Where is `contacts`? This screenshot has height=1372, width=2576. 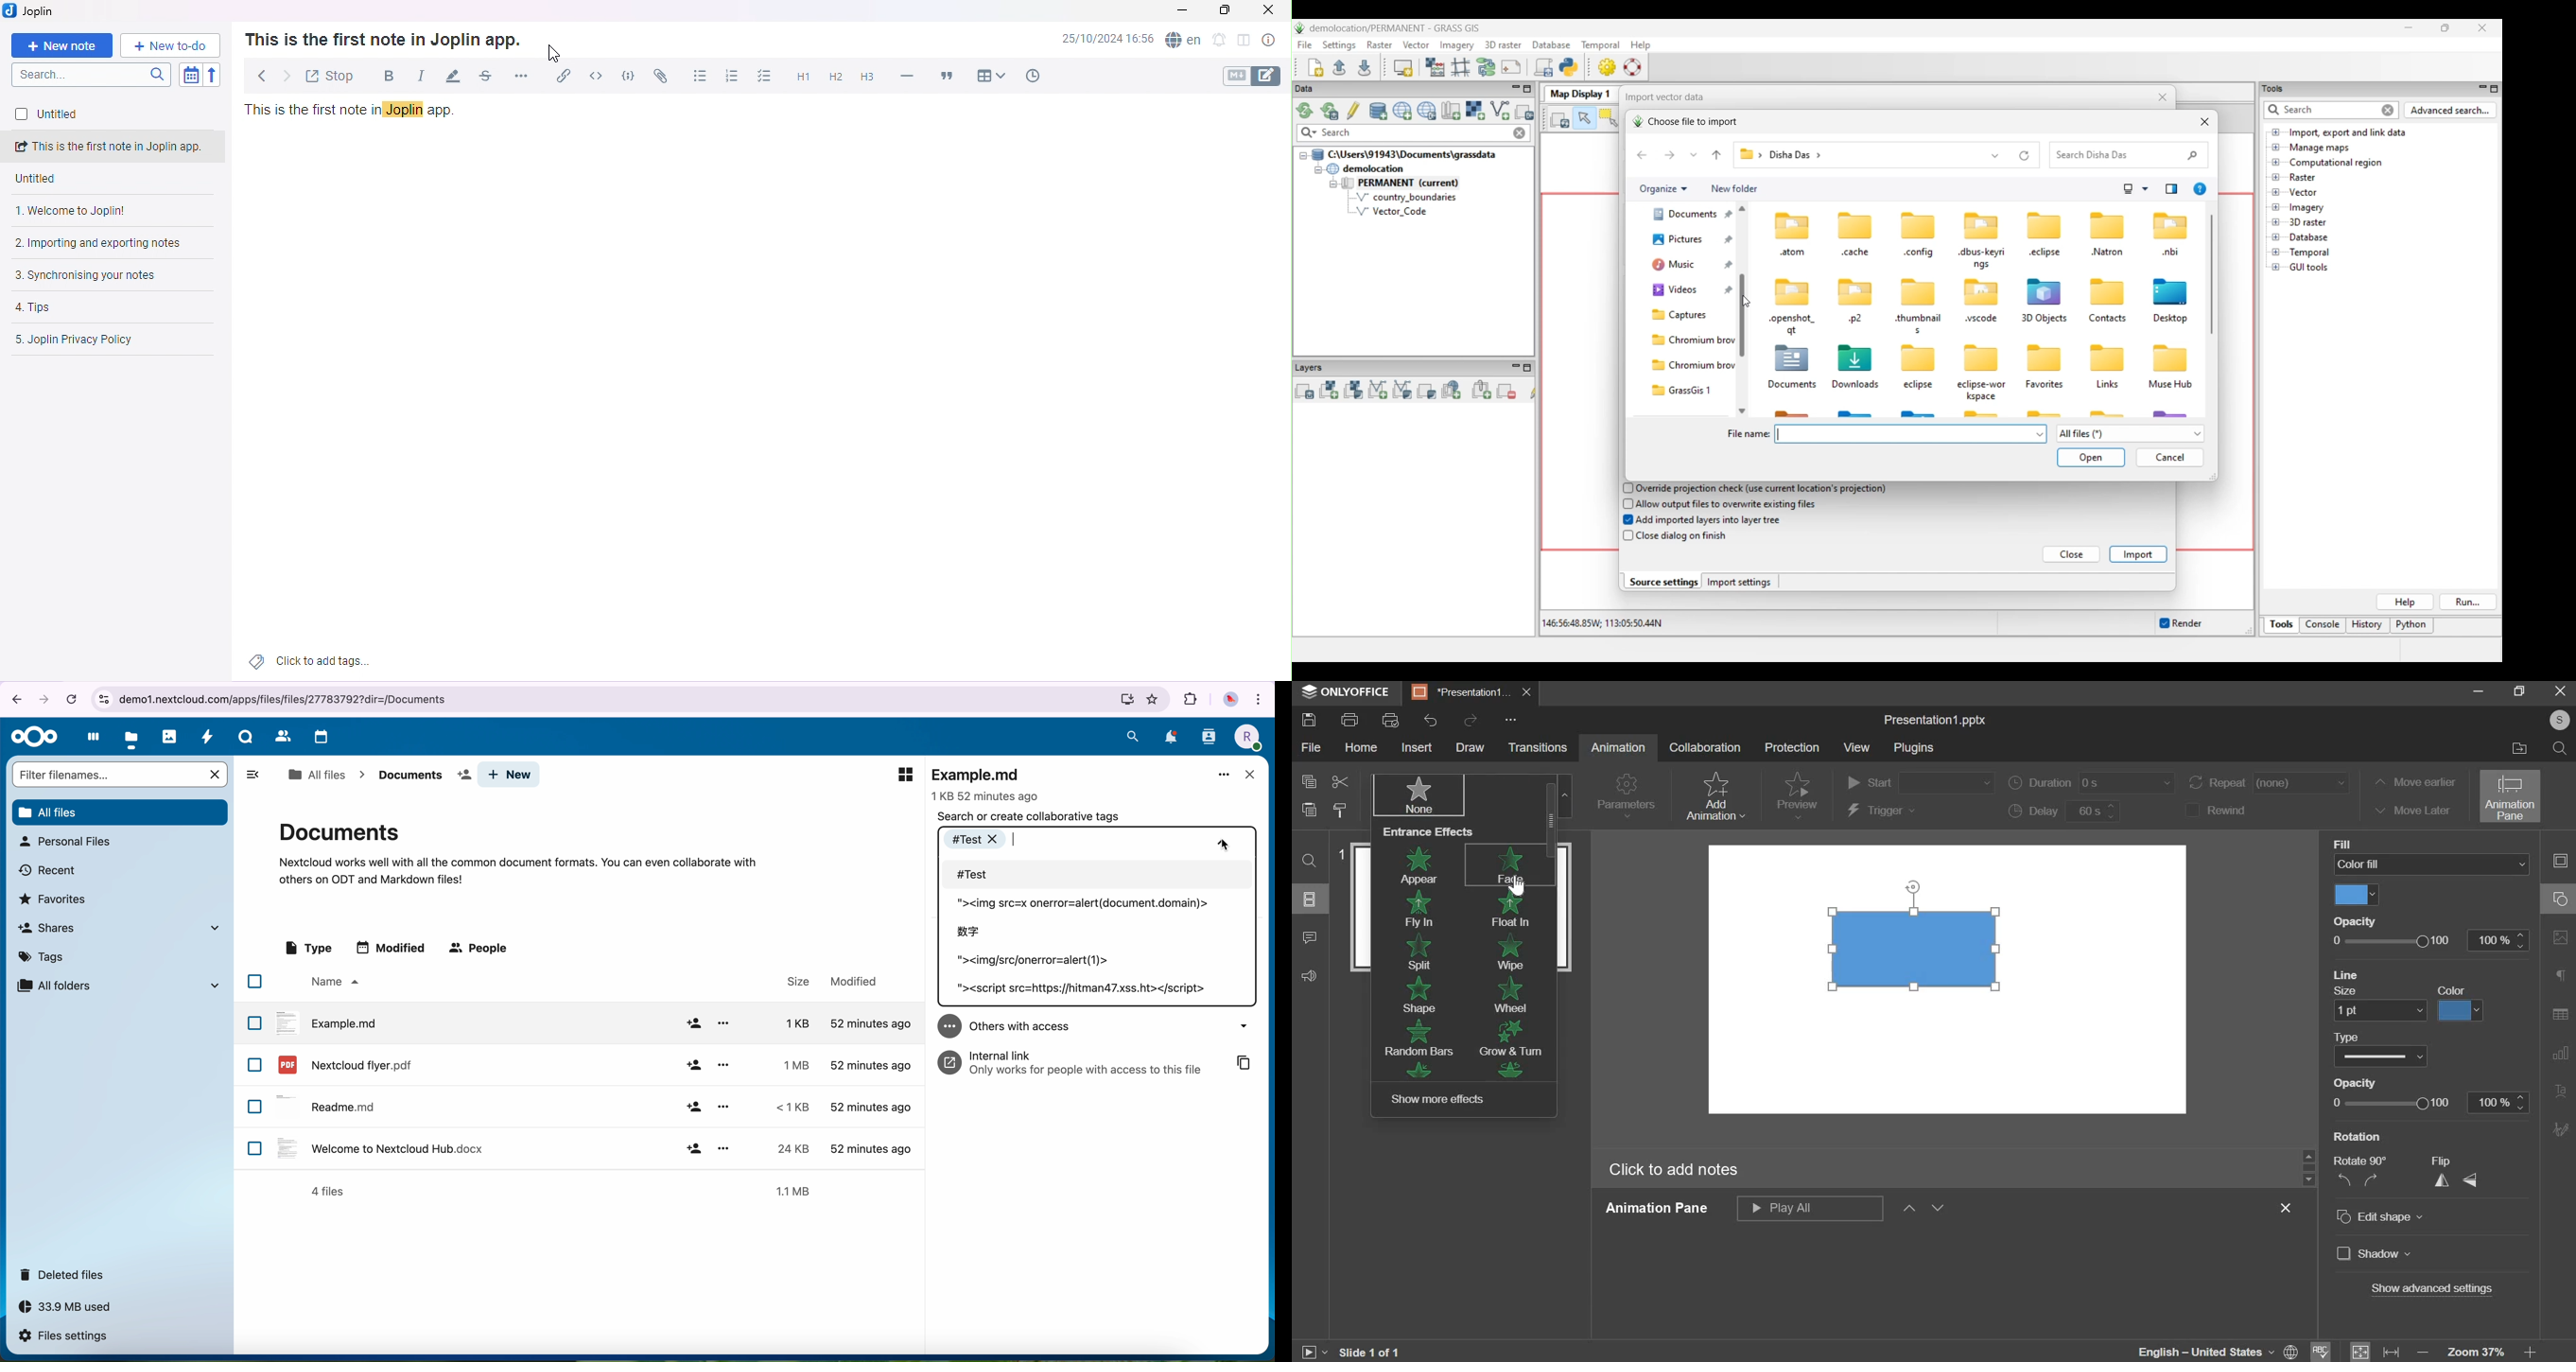
contacts is located at coordinates (1208, 740).